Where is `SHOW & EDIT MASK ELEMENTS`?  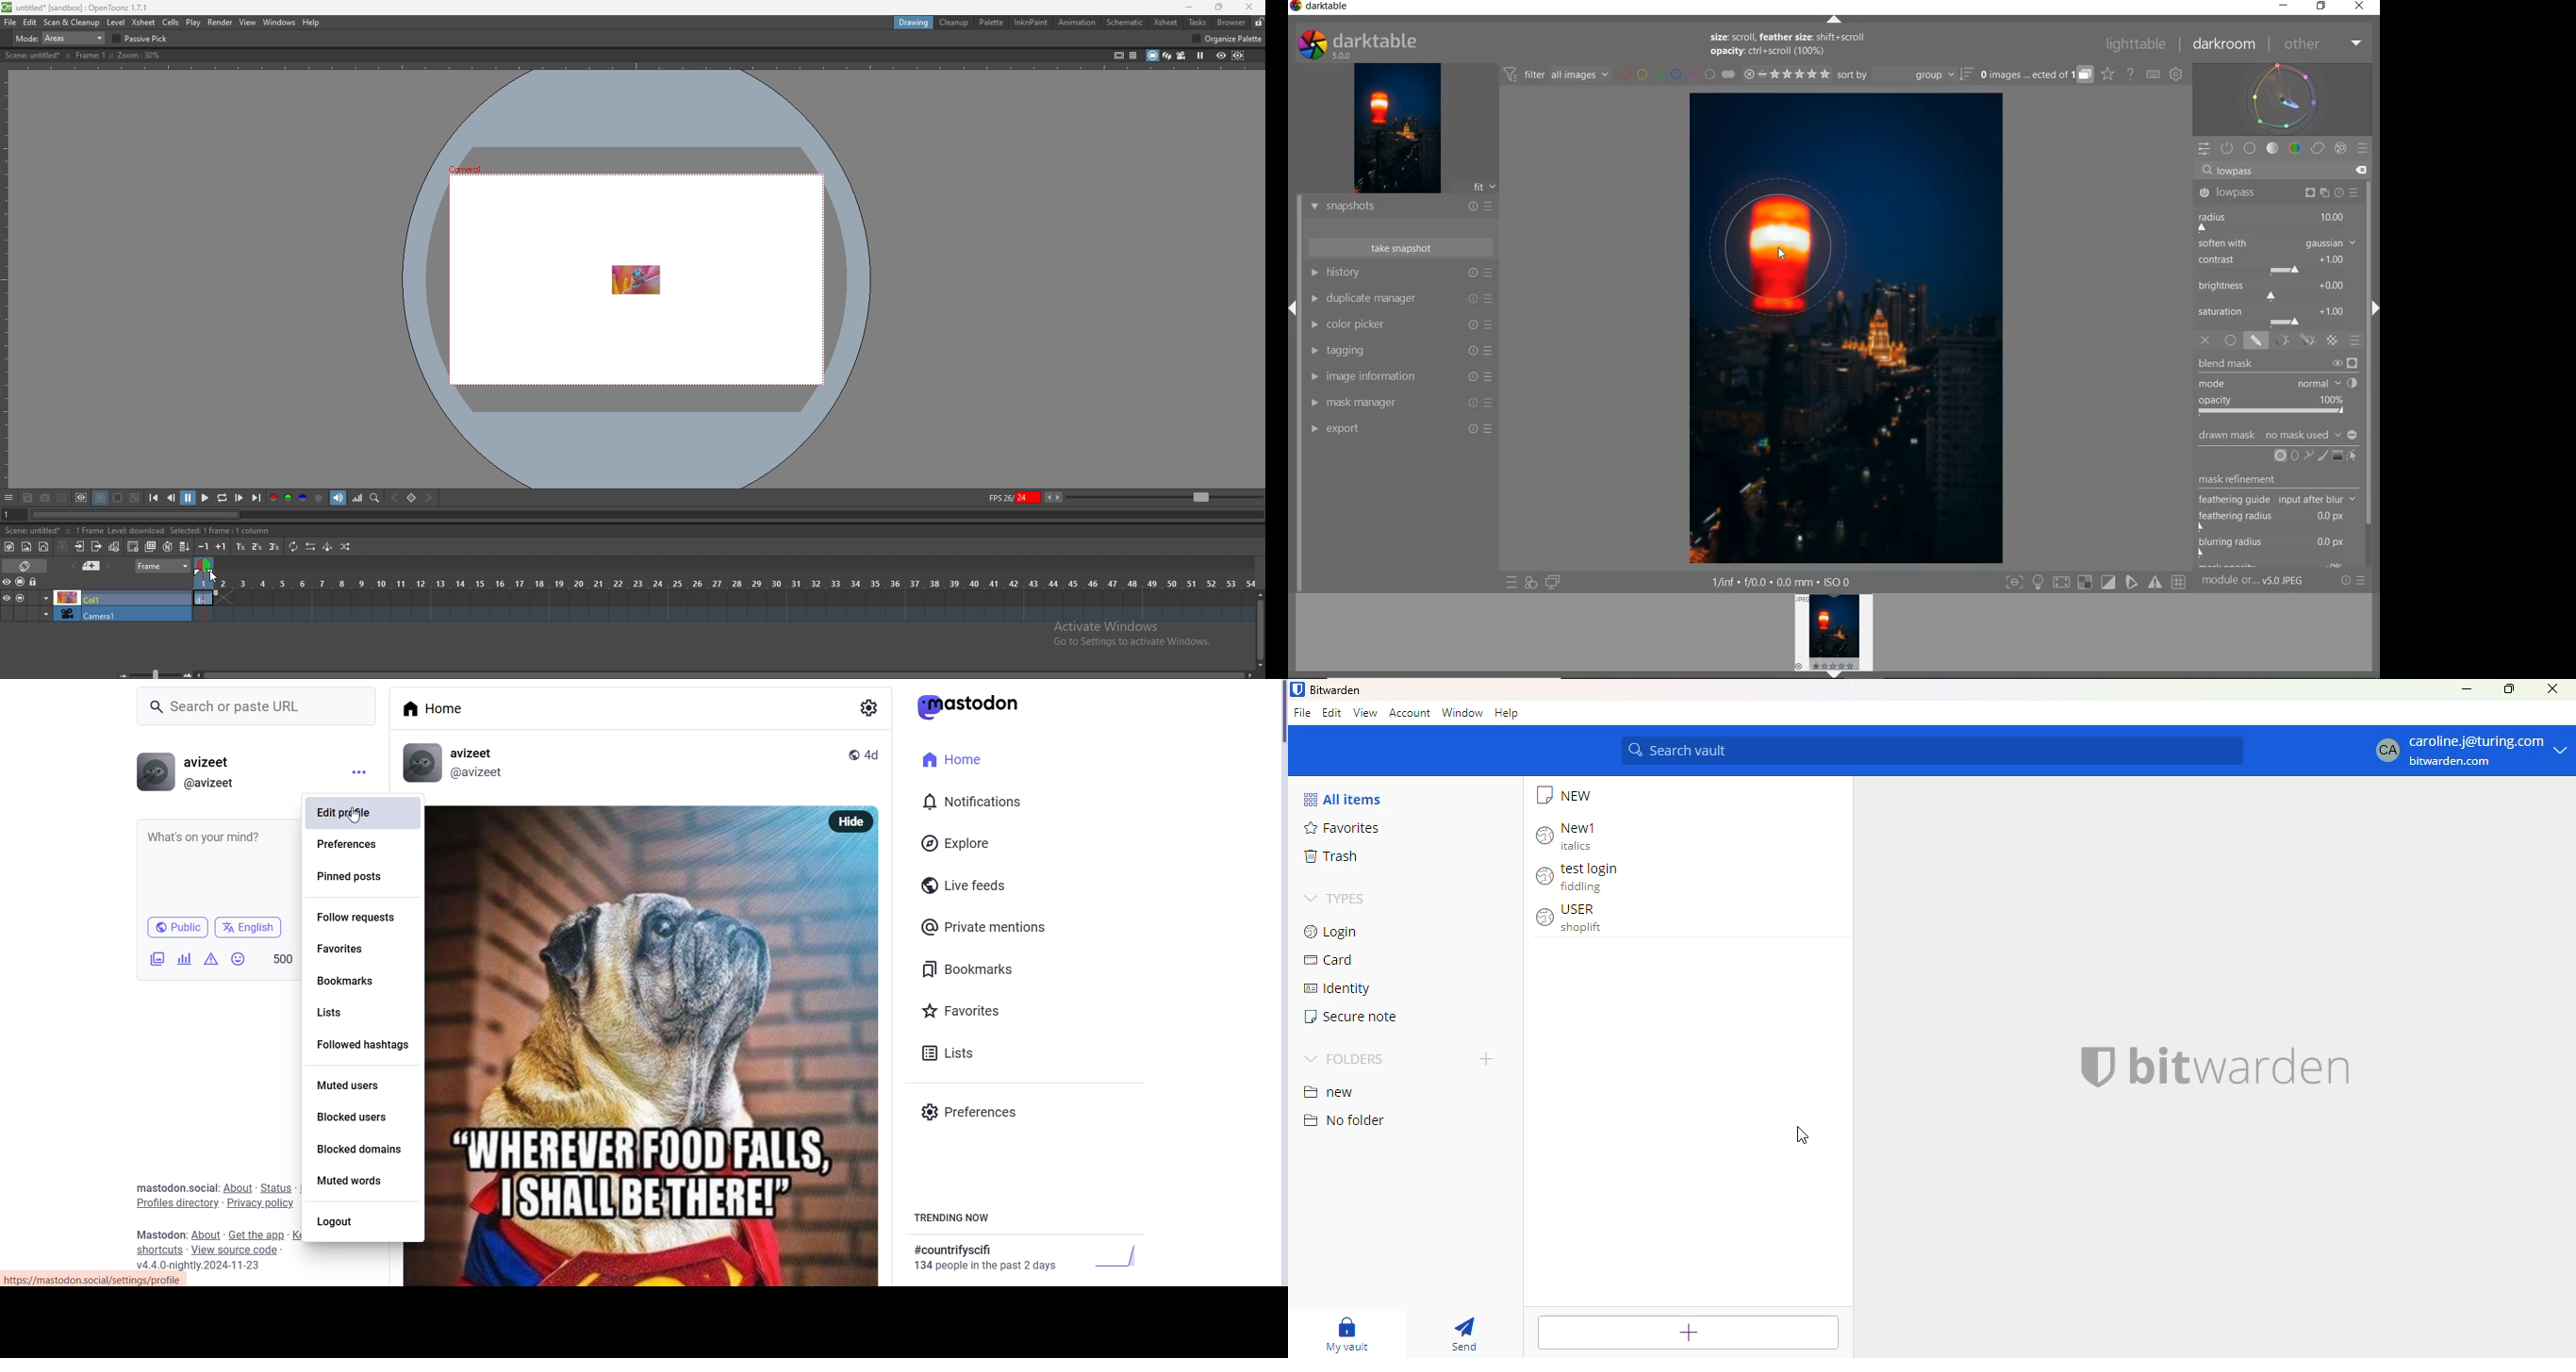 SHOW & EDIT MASK ELEMENTS is located at coordinates (2353, 457).